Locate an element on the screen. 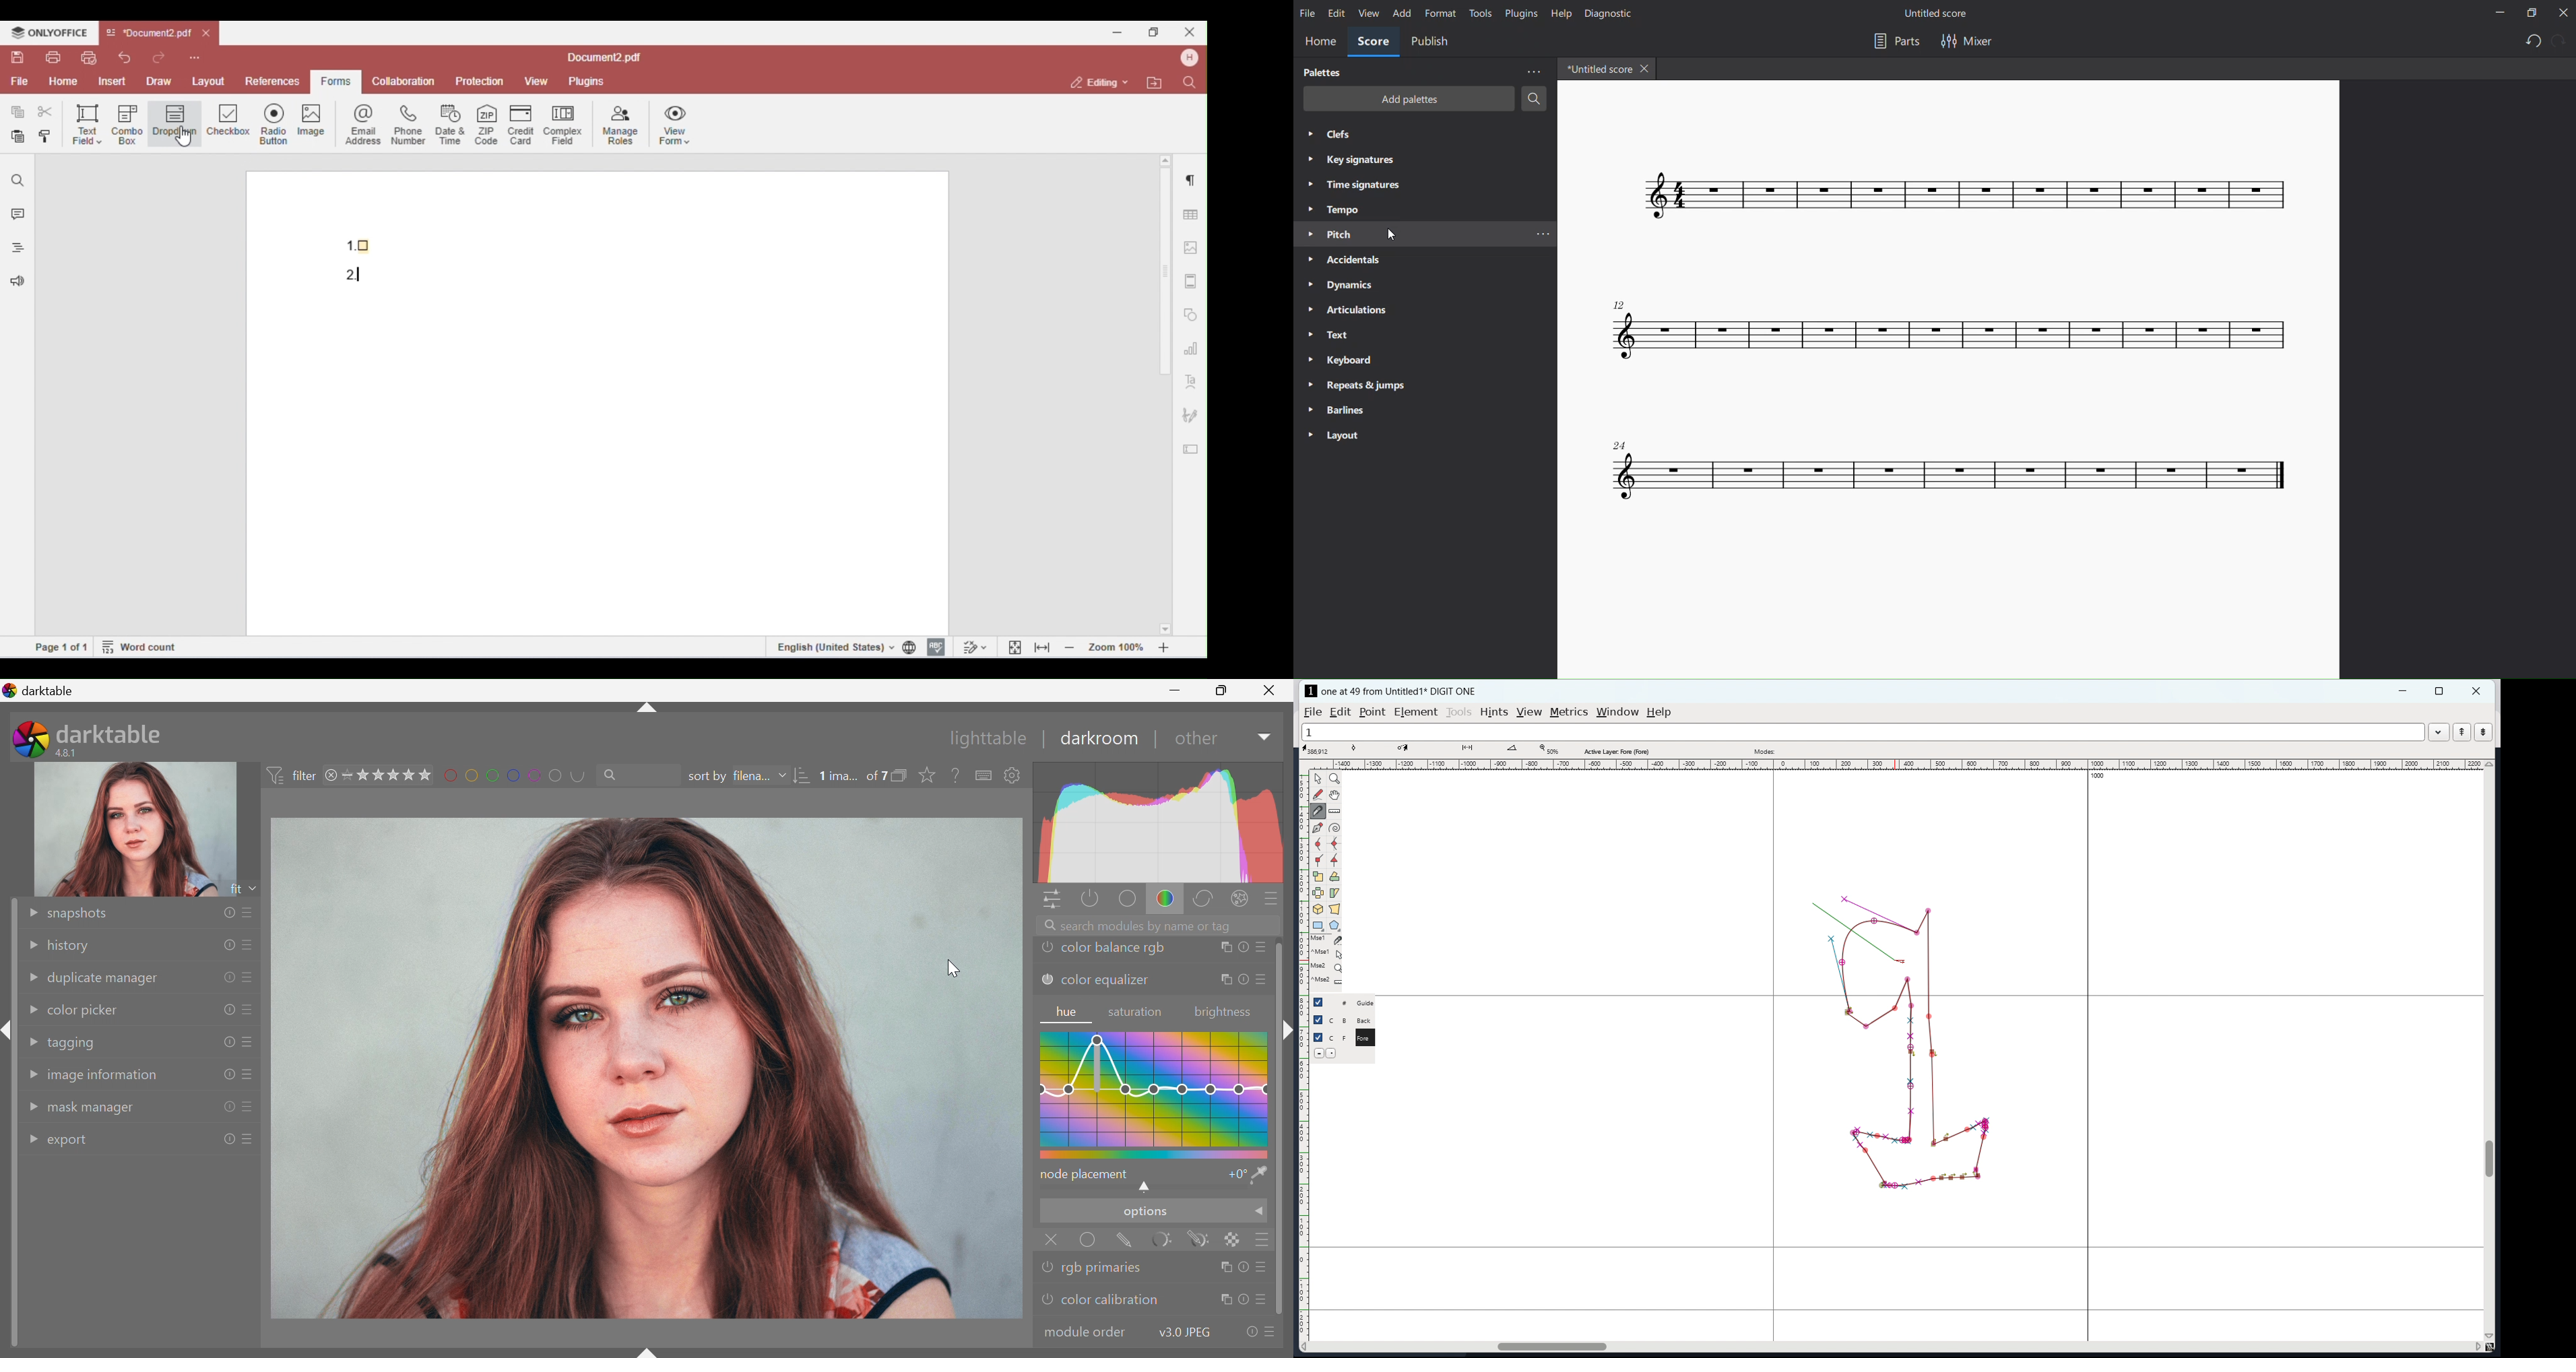 The height and width of the screenshot is (1372, 2576). Drop Down is located at coordinates (30, 1010).